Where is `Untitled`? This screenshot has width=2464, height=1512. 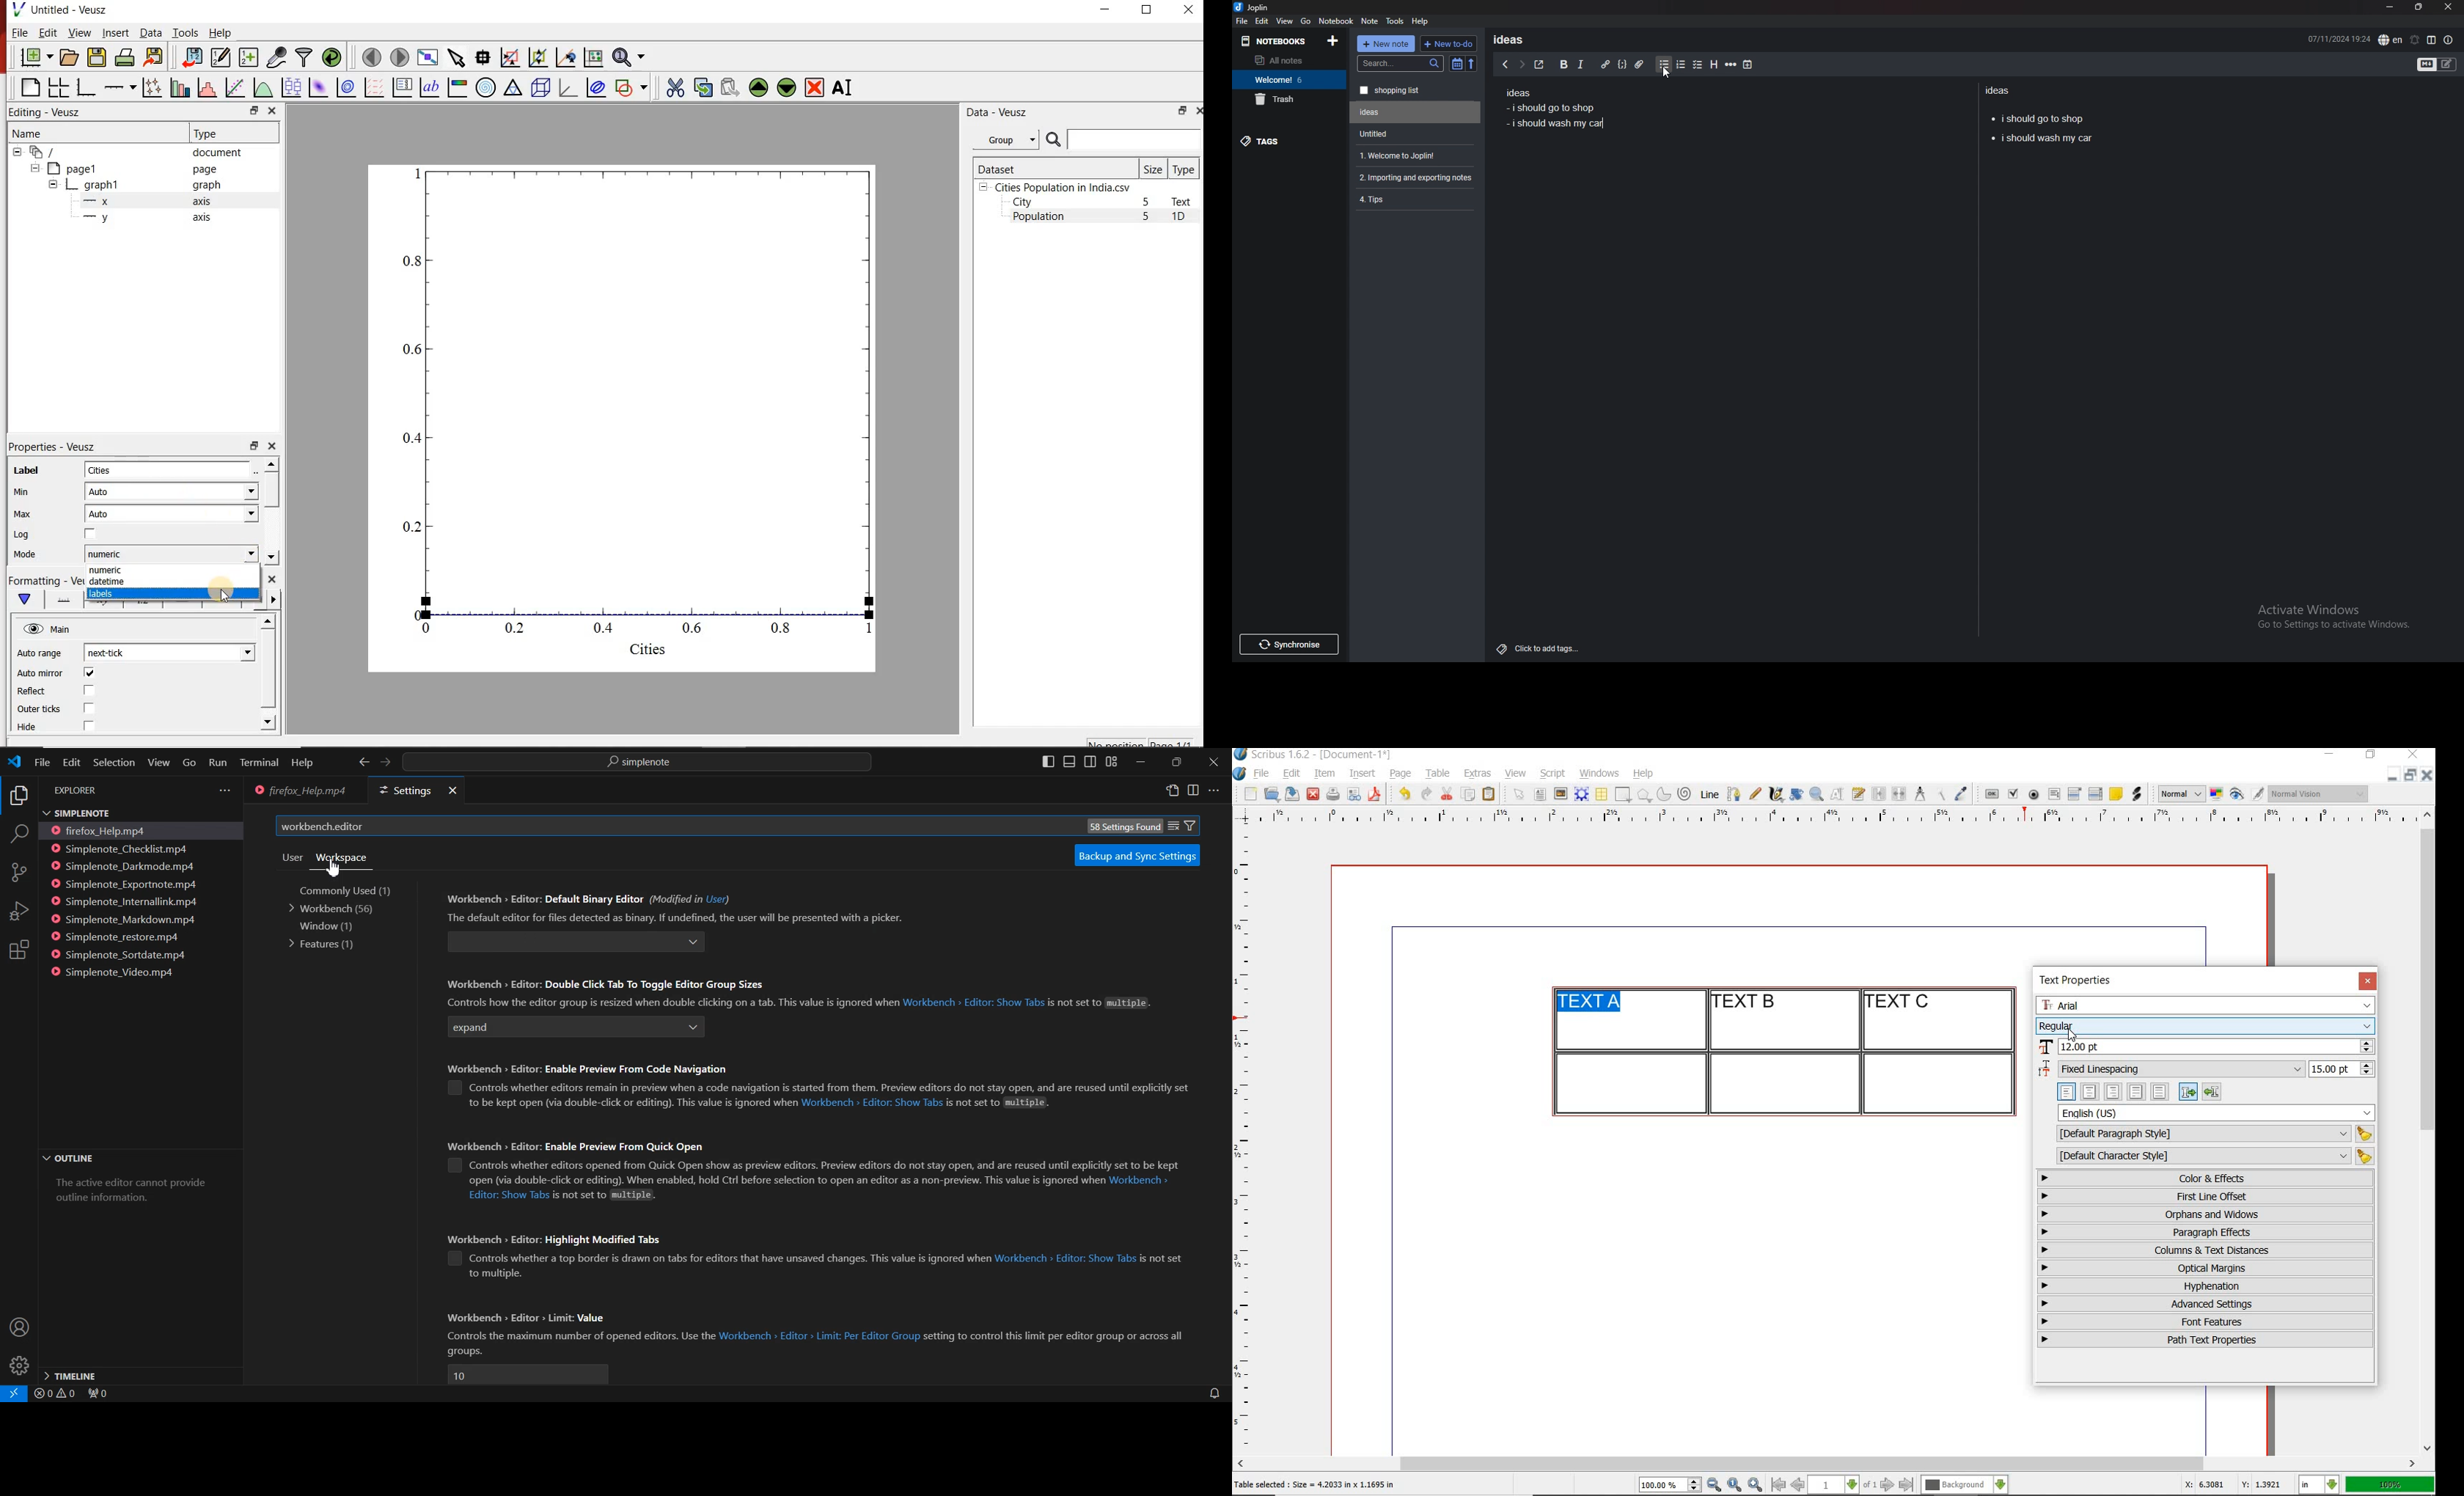 Untitled is located at coordinates (1412, 133).